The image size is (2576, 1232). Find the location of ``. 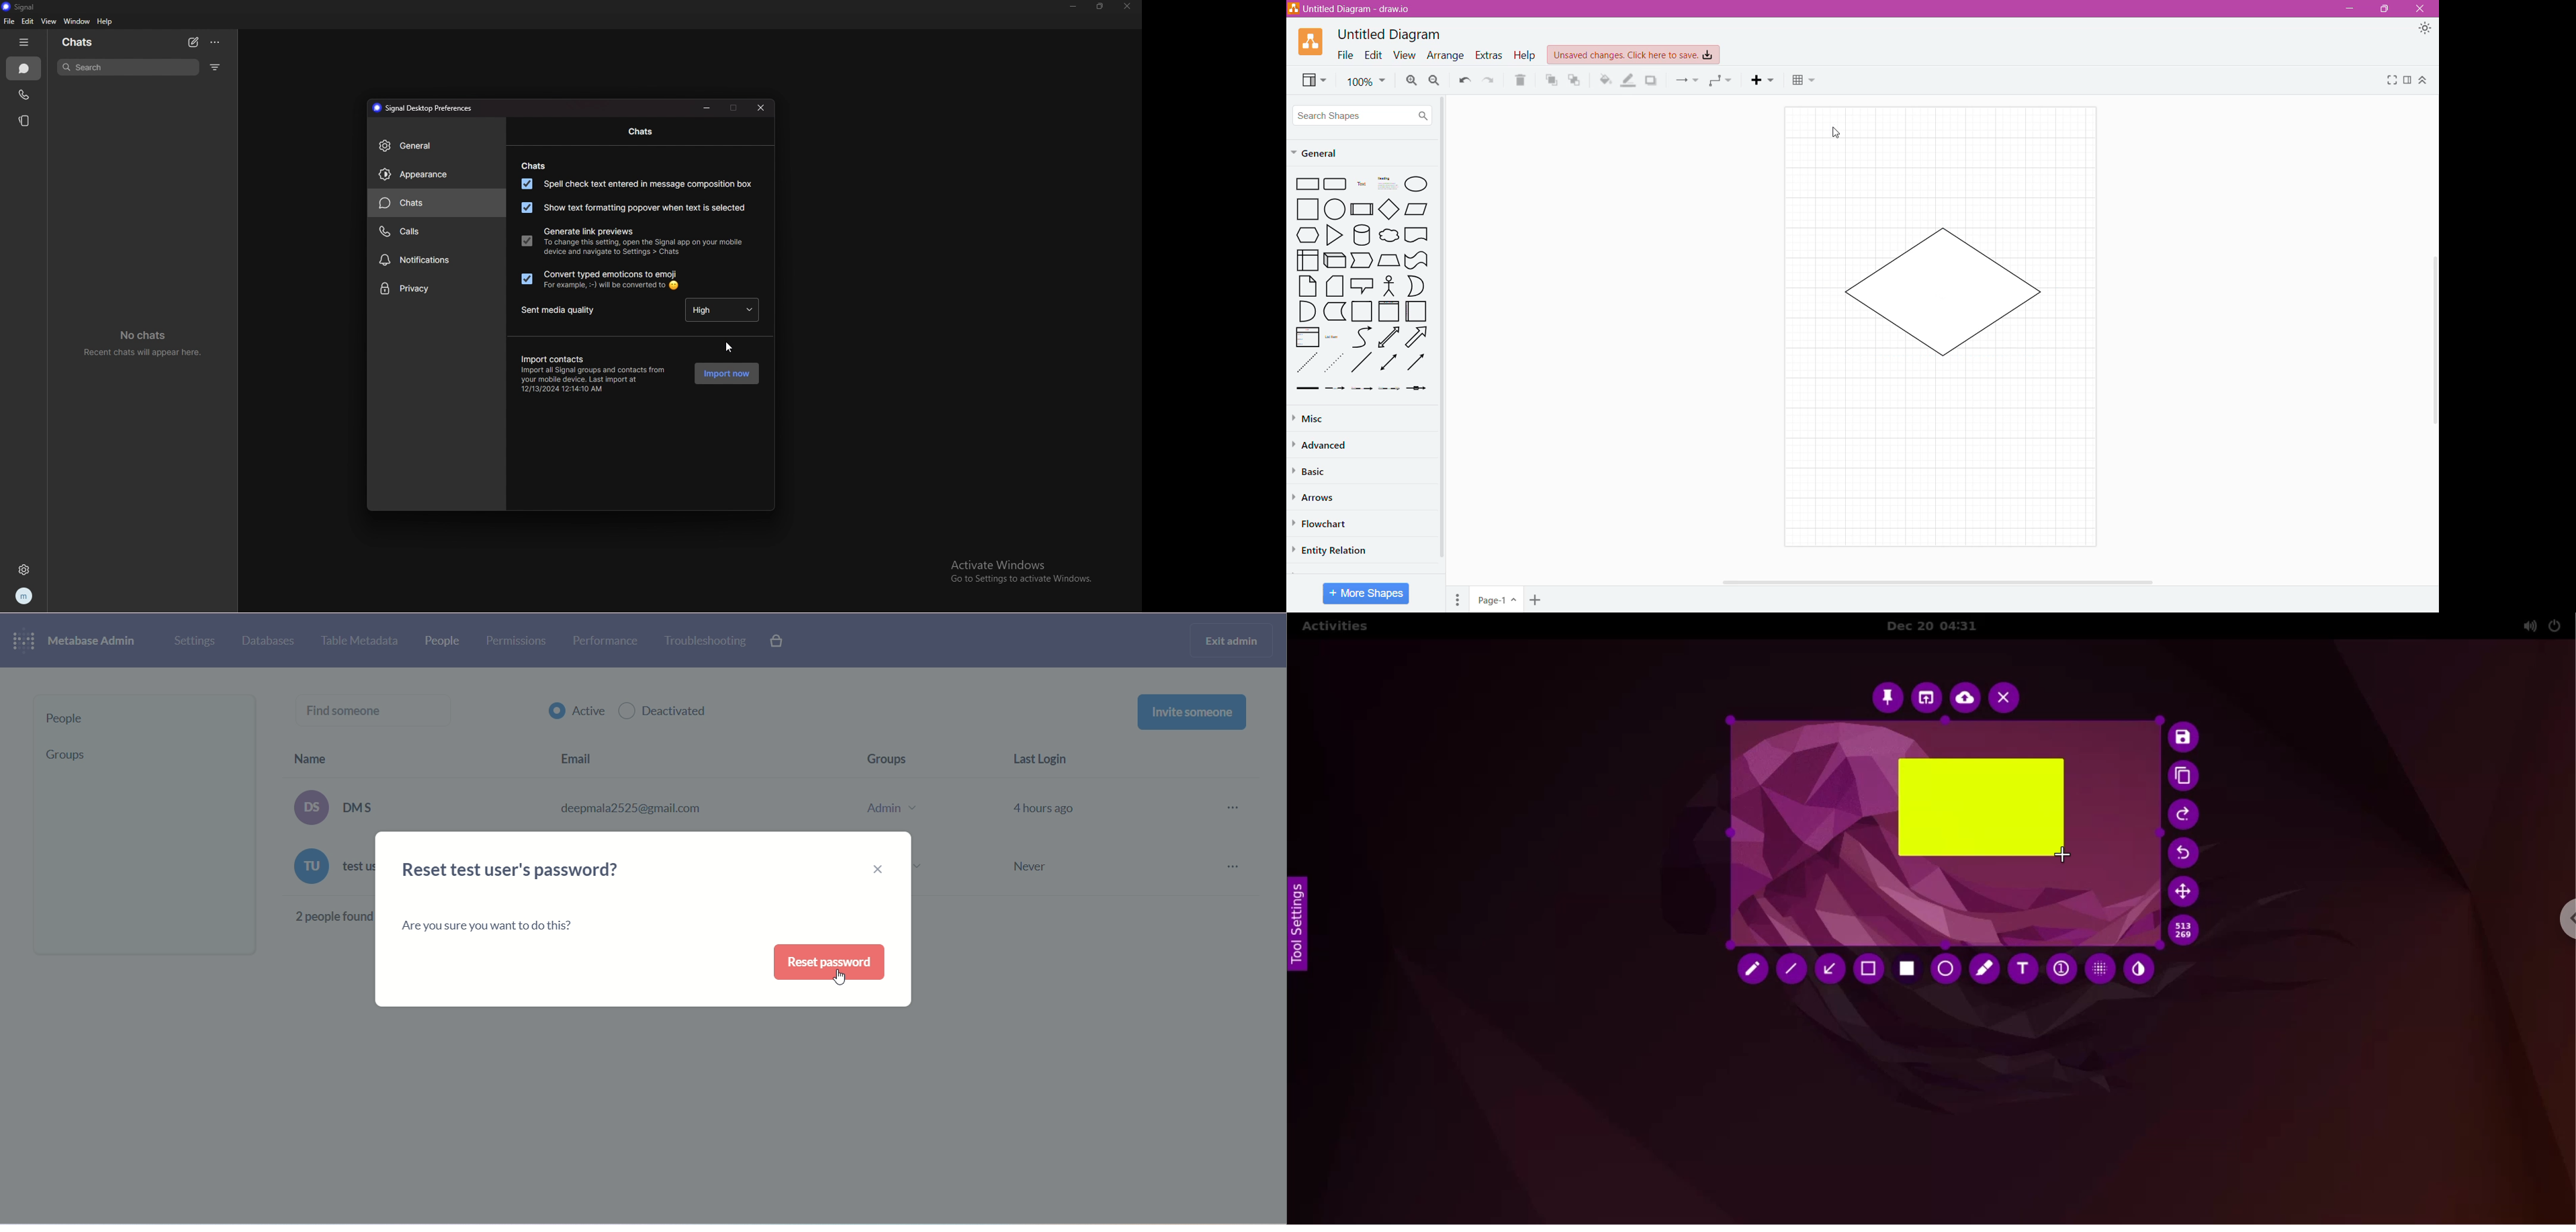

 is located at coordinates (1497, 600).